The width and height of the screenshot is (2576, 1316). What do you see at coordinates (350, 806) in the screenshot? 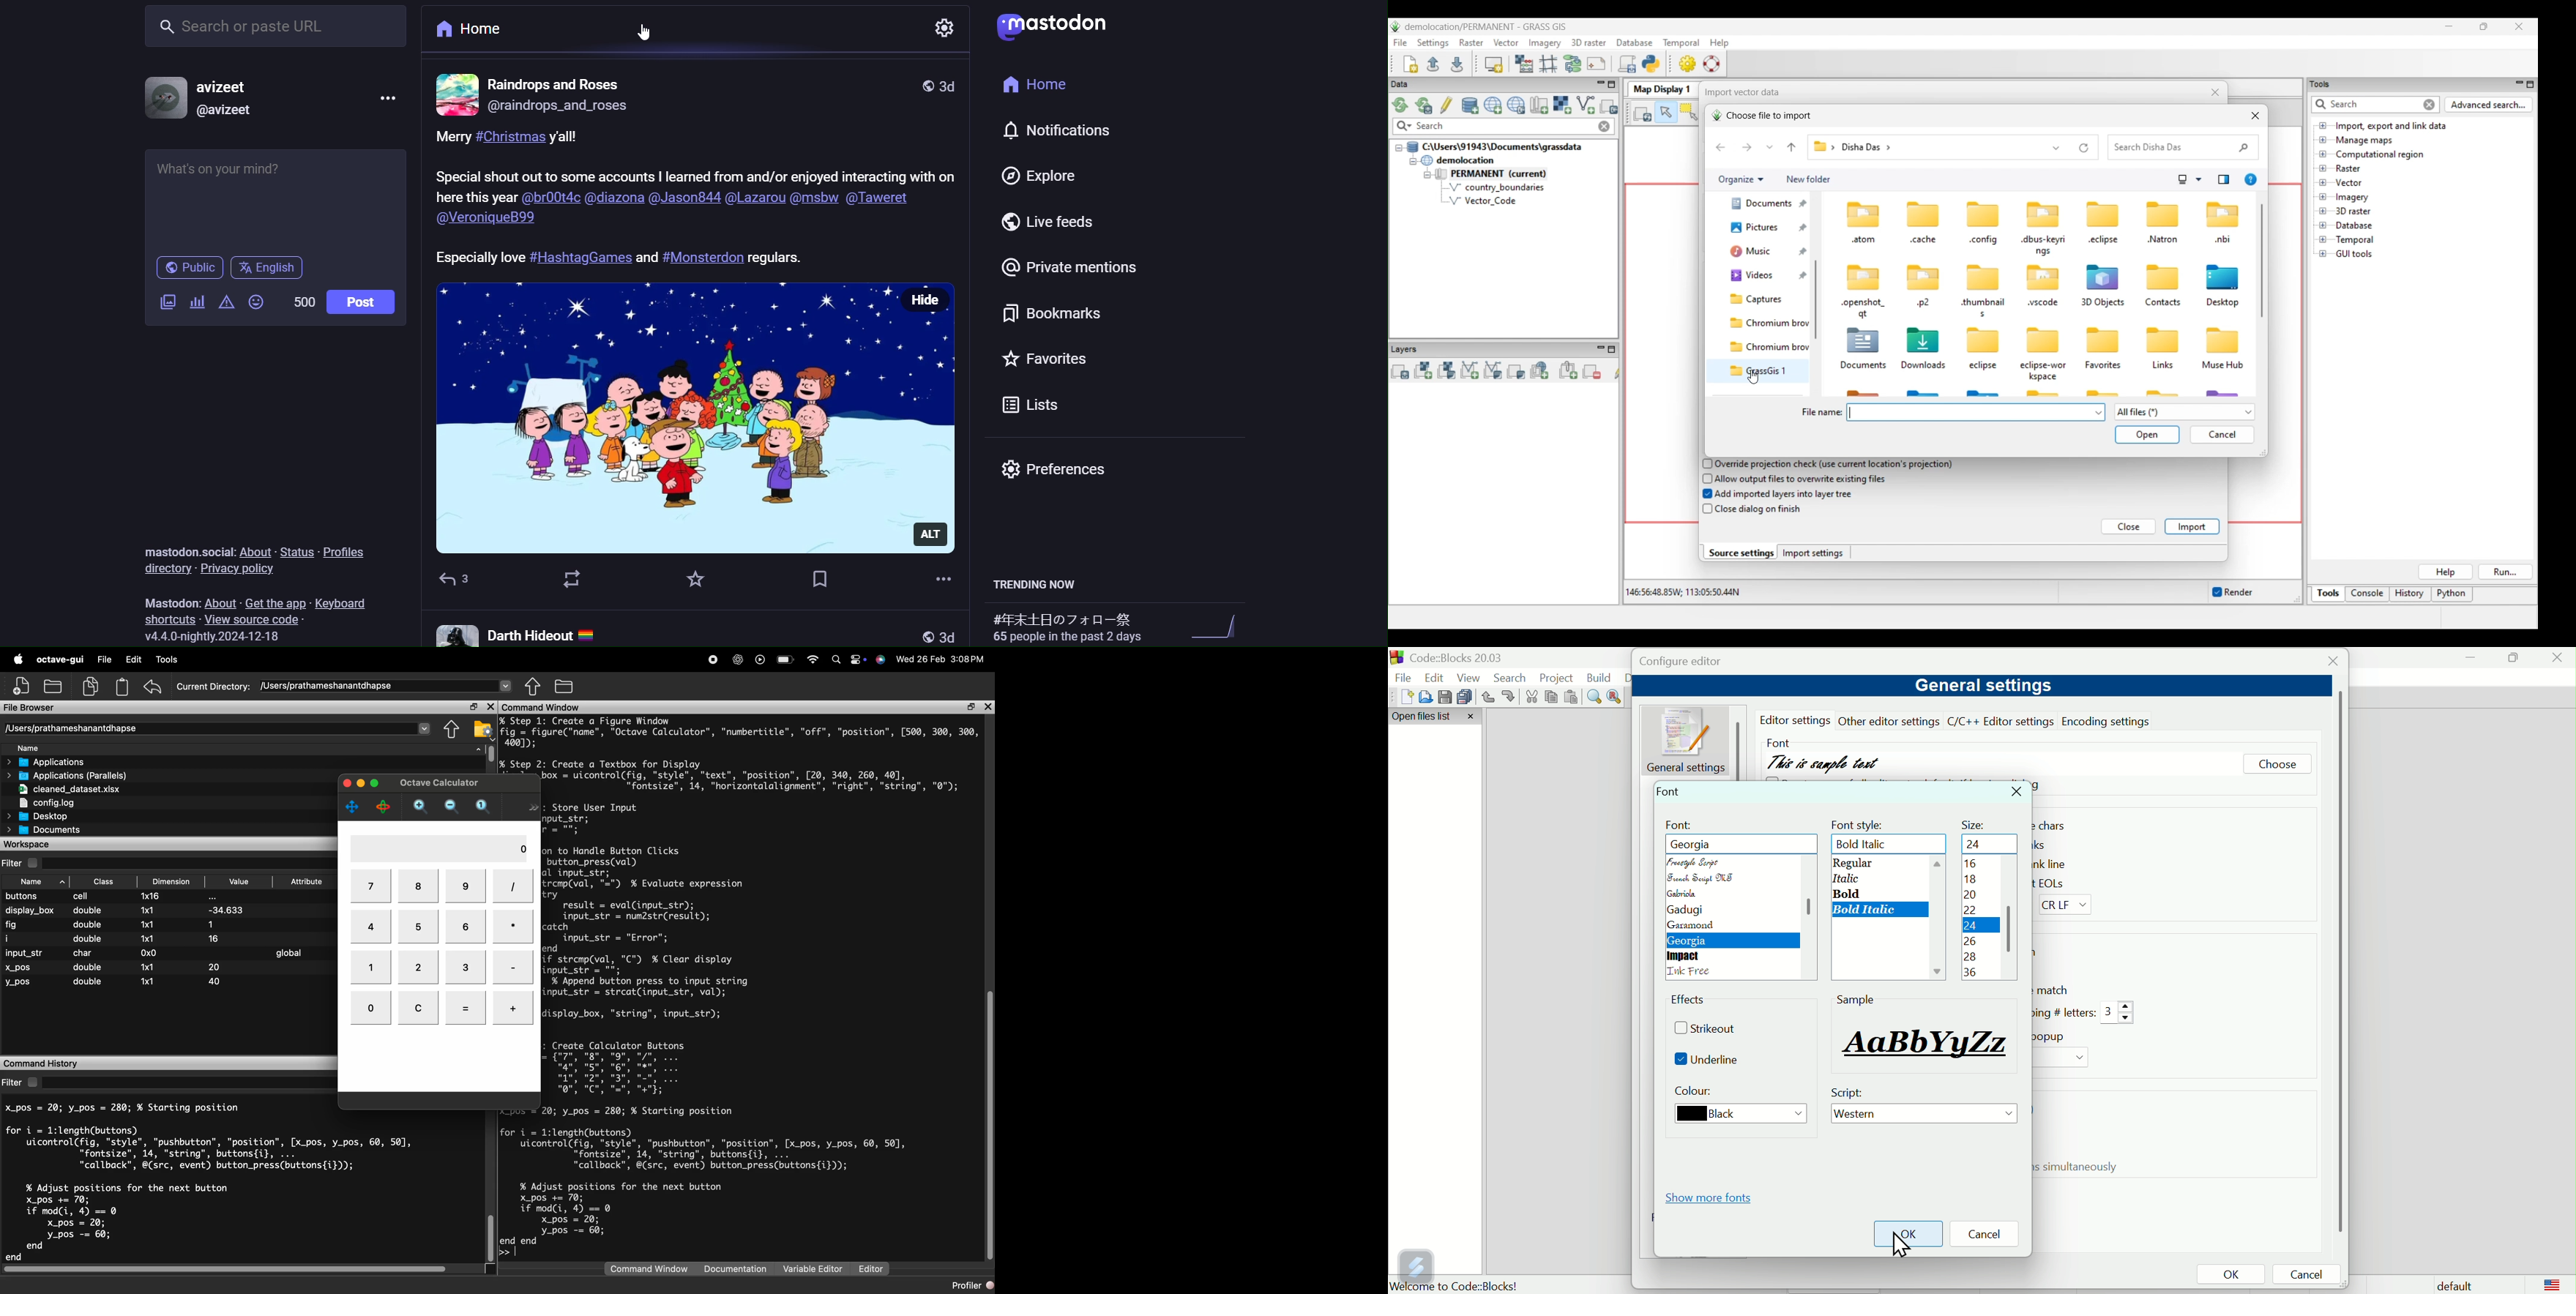
I see `pan` at bounding box center [350, 806].